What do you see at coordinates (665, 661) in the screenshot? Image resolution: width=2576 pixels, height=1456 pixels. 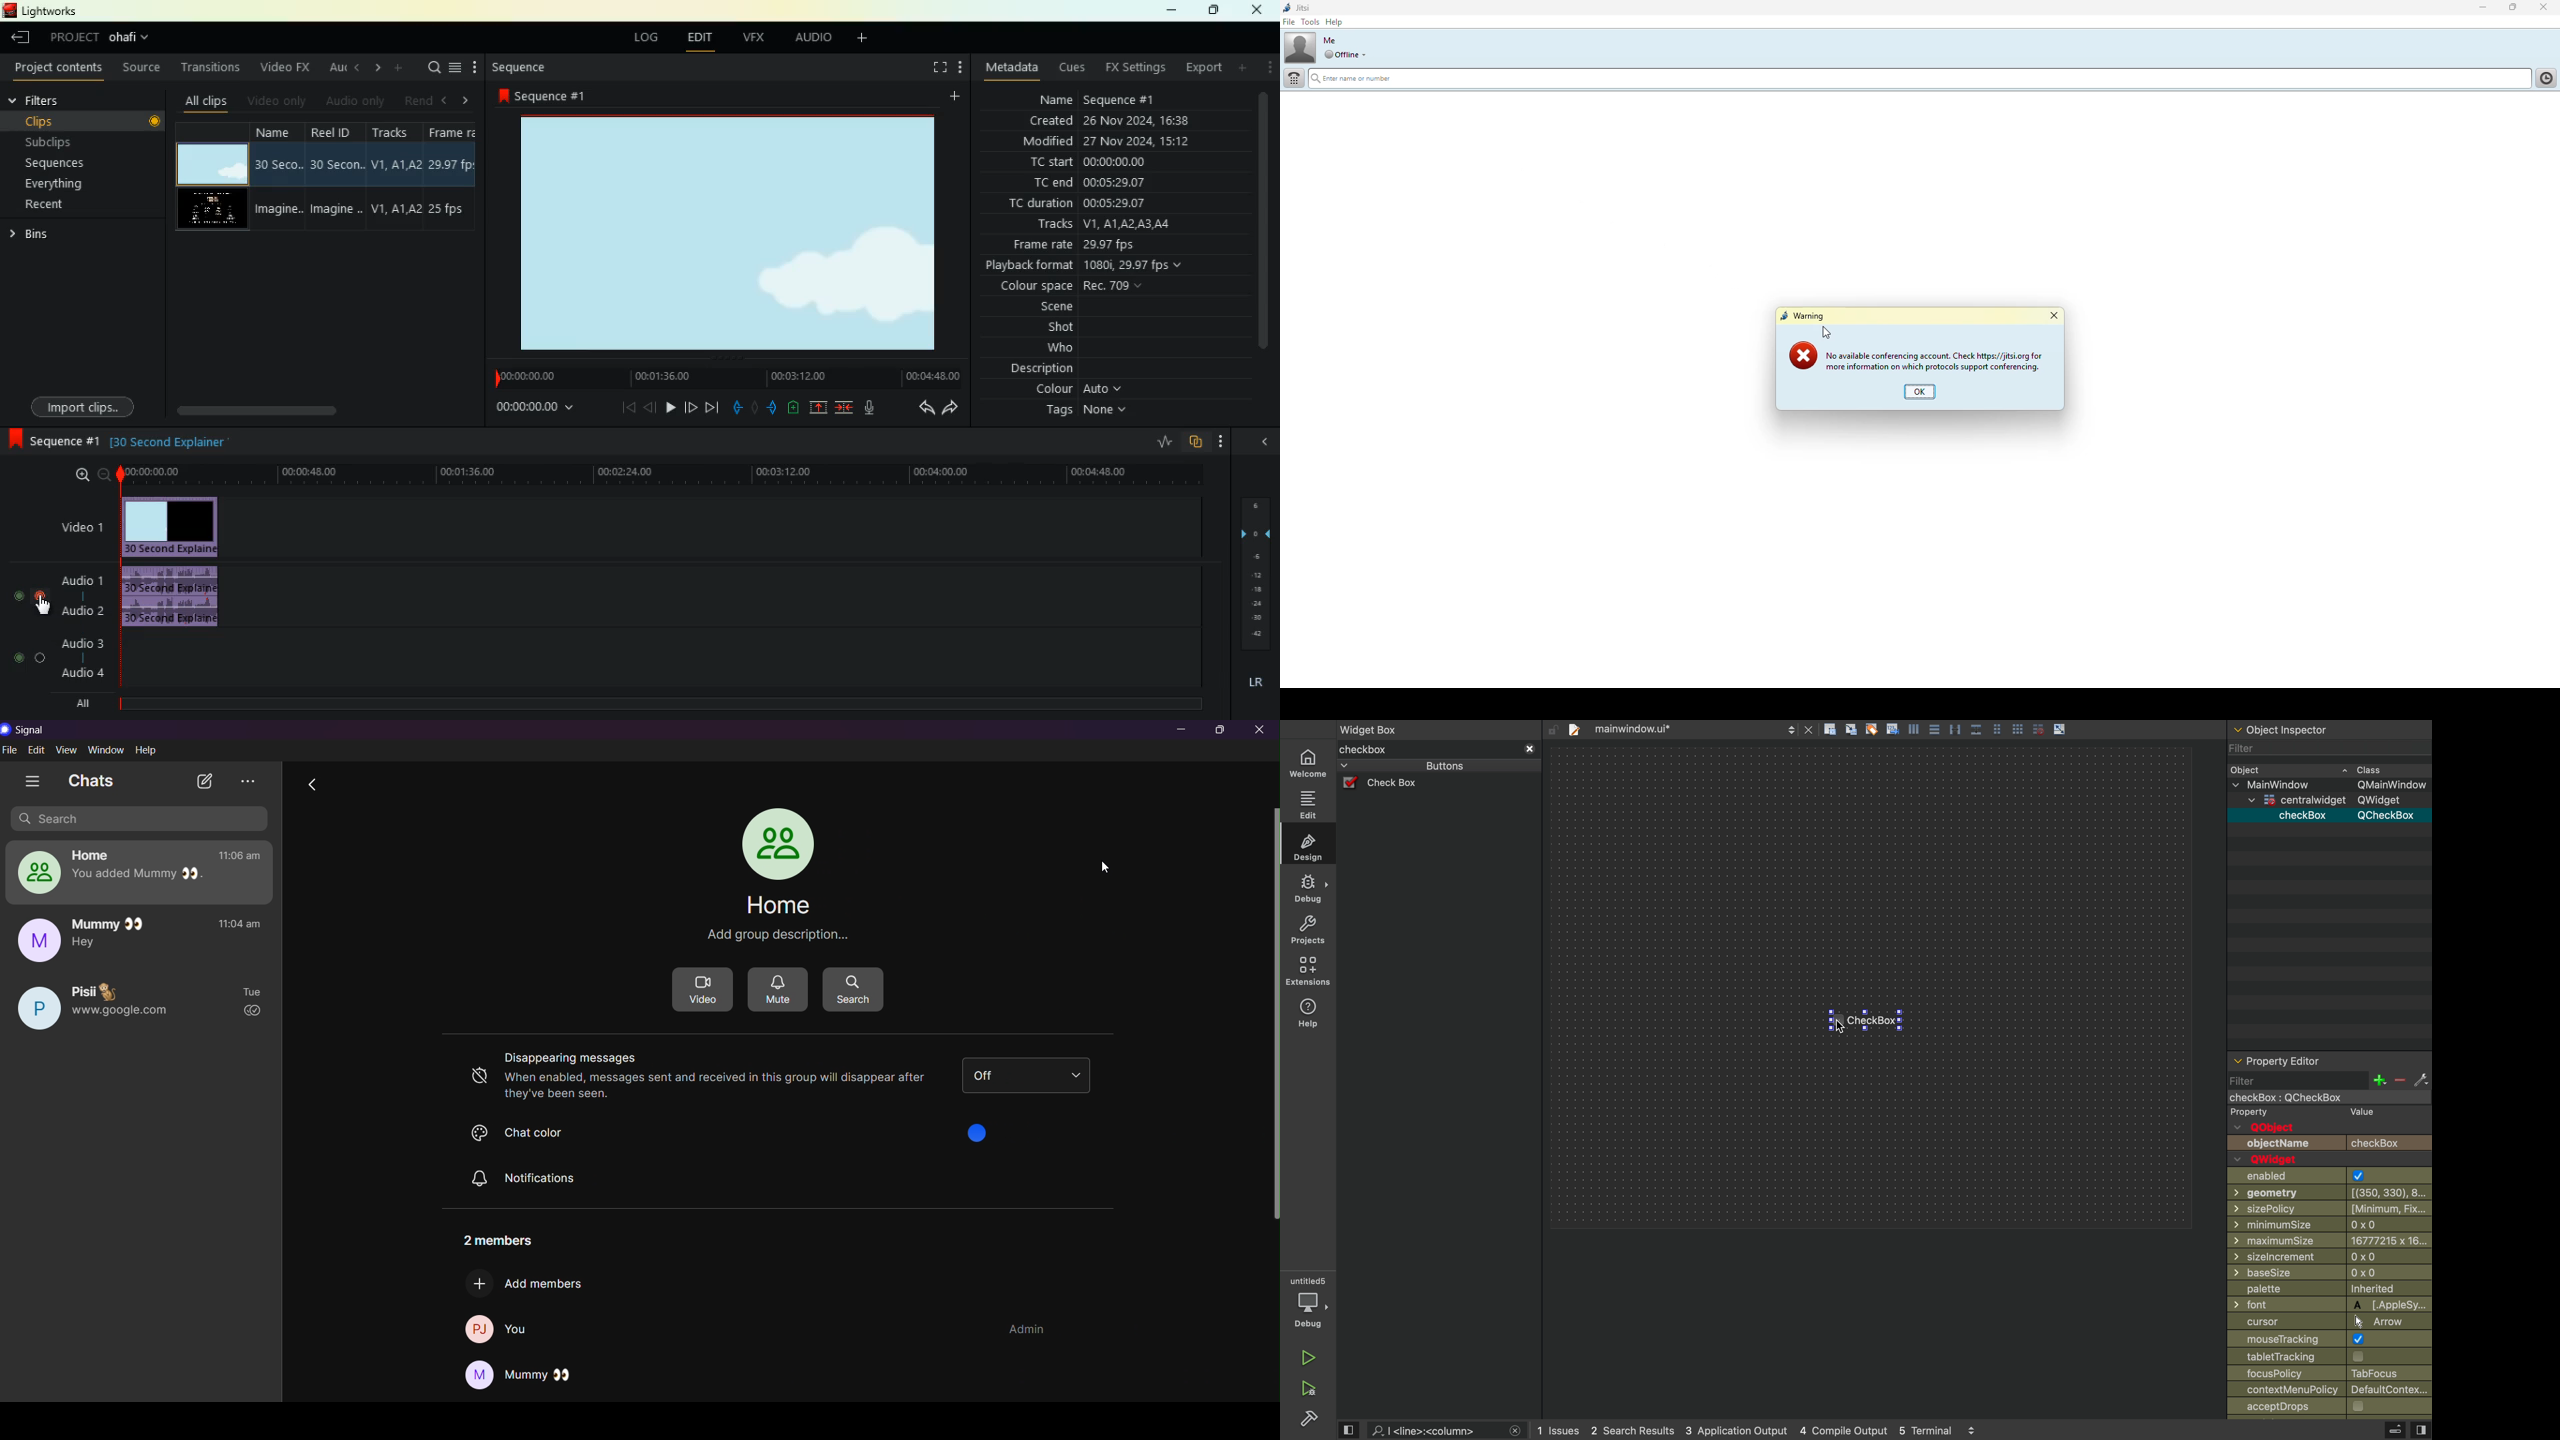 I see `audio 3 and audio 4 timeline track` at bounding box center [665, 661].